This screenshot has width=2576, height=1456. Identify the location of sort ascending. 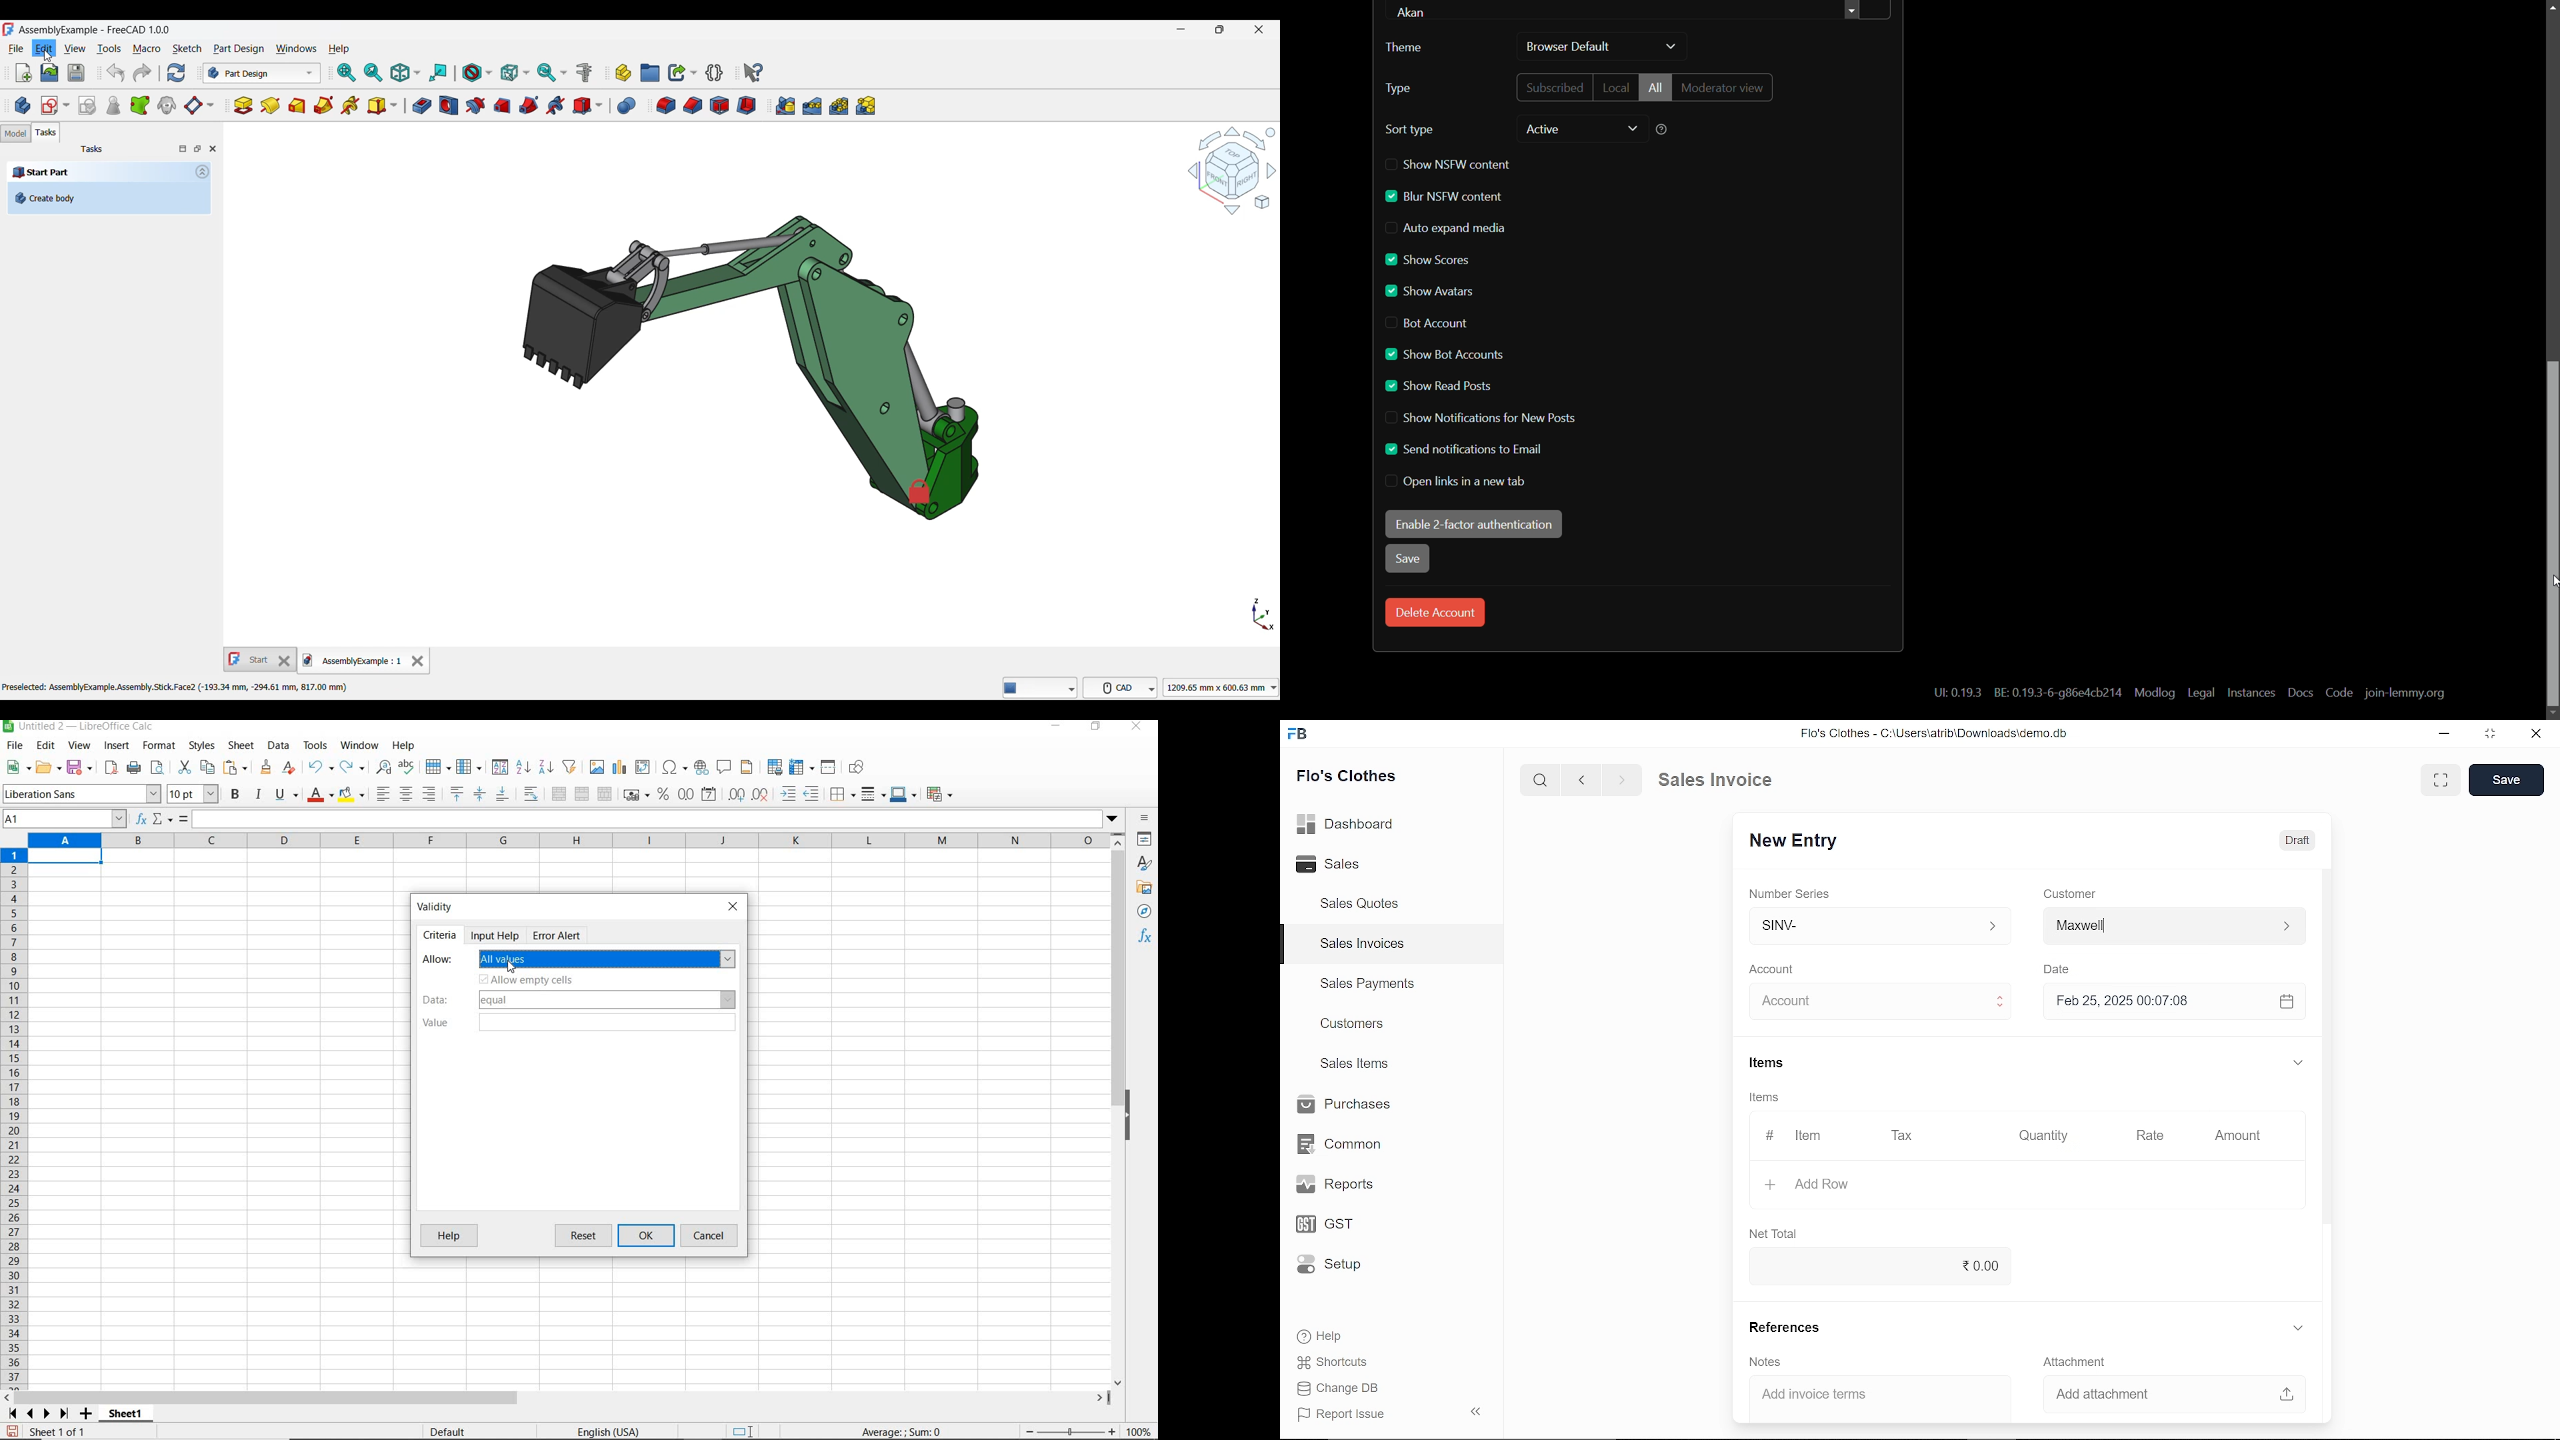
(523, 768).